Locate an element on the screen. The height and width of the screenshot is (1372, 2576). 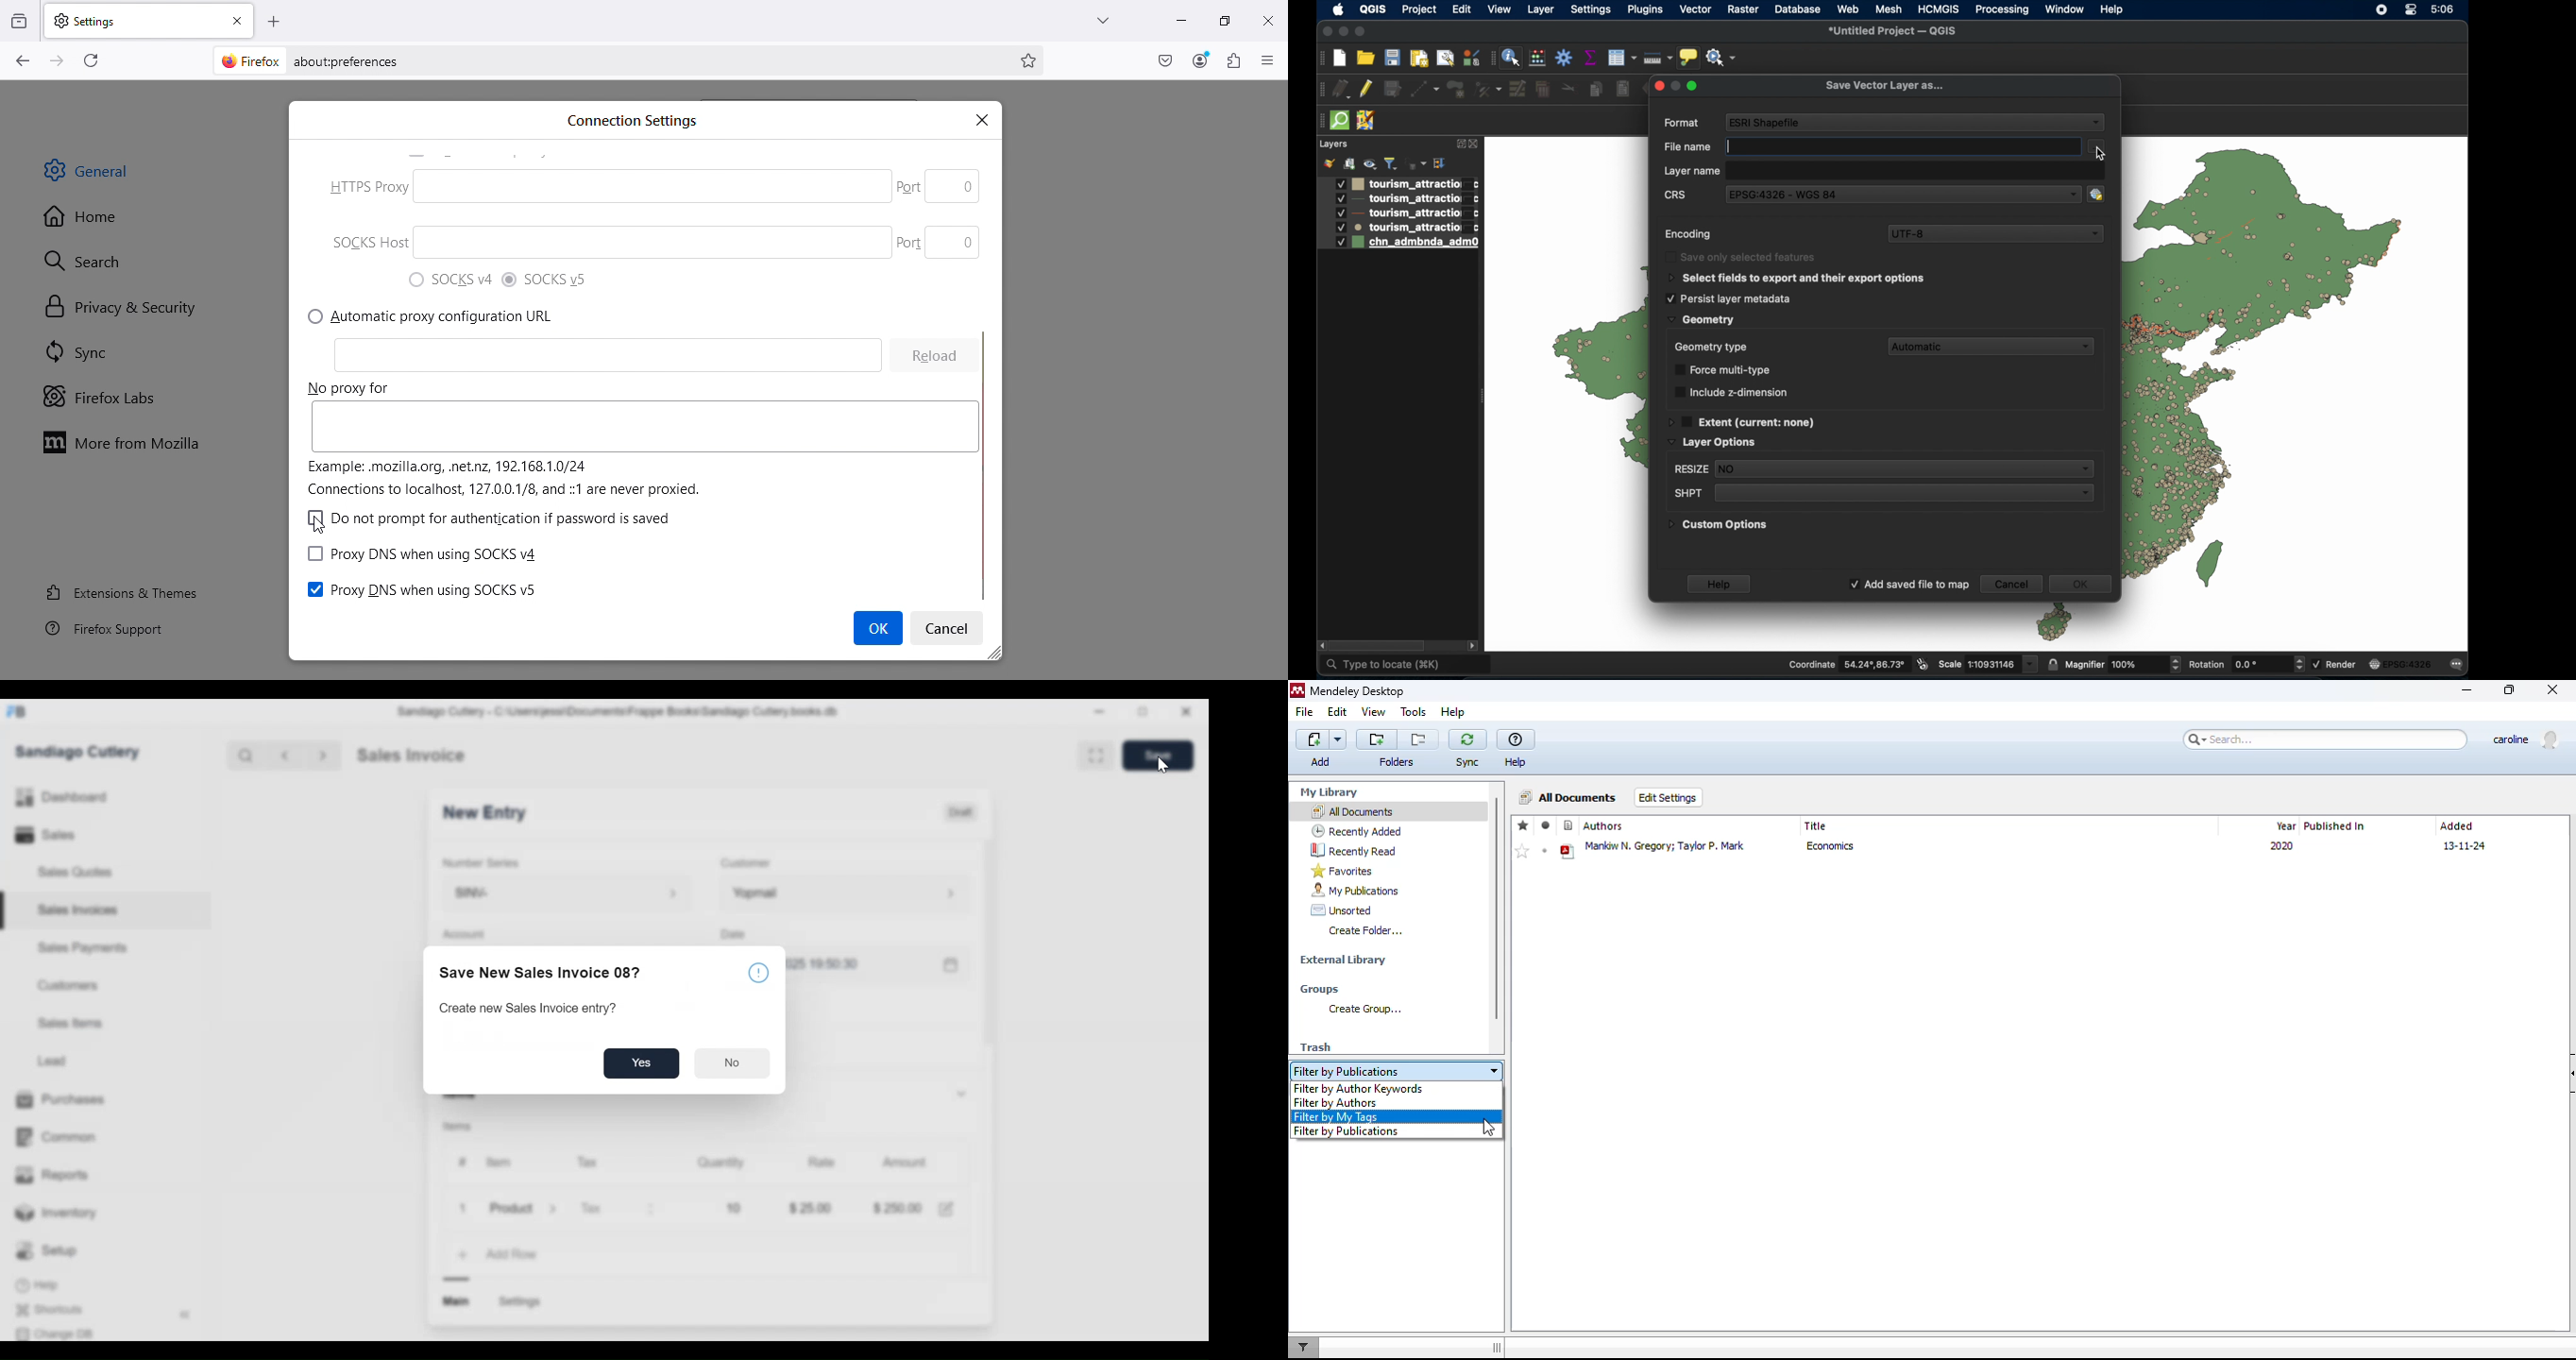
Cursor is located at coordinates (876, 628).